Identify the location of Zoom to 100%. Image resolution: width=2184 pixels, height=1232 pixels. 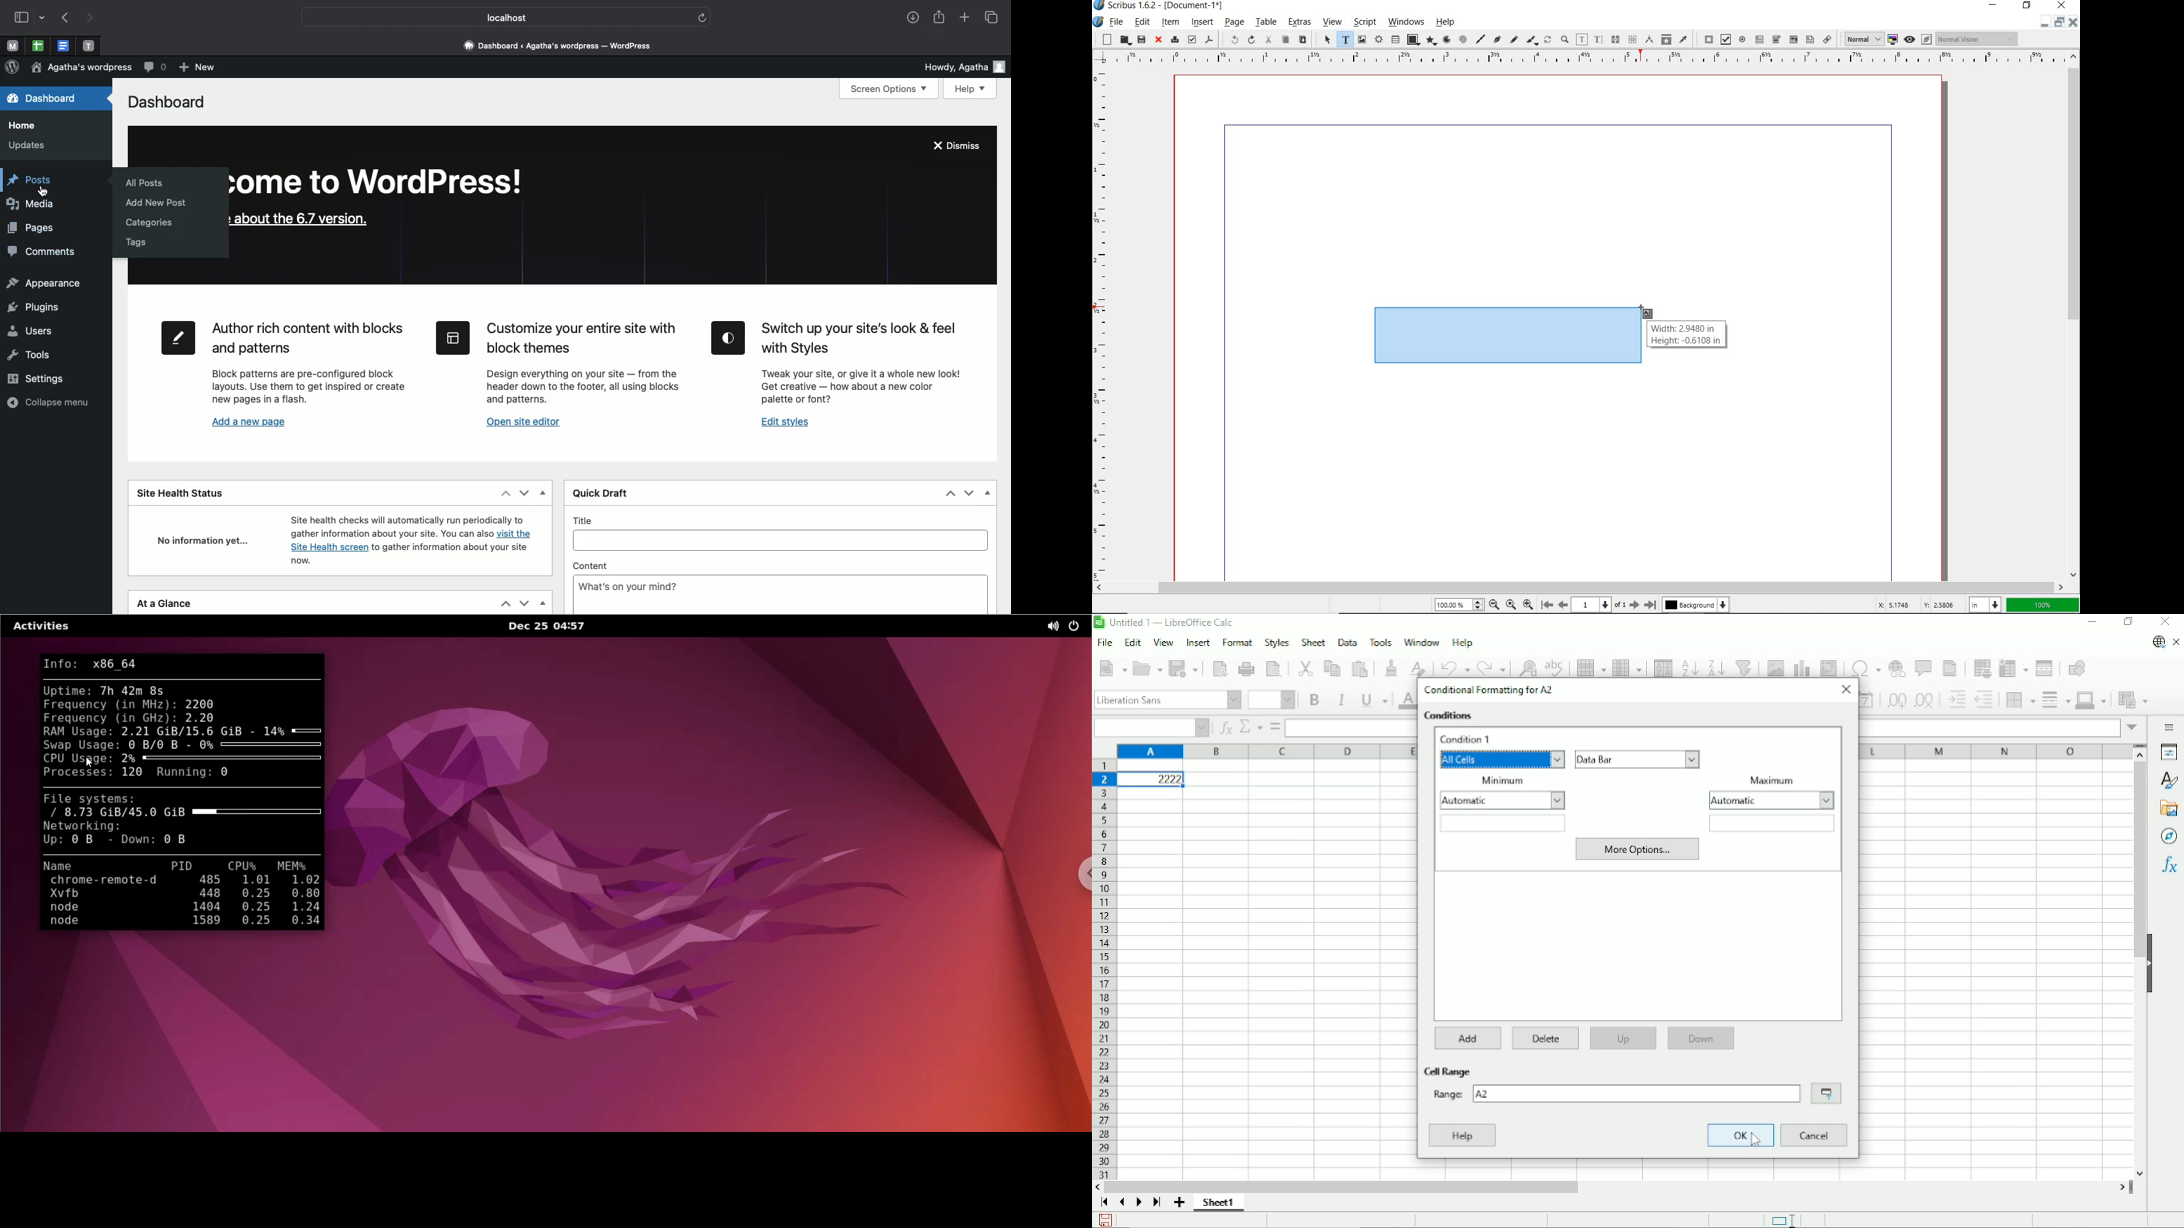
(1510, 604).